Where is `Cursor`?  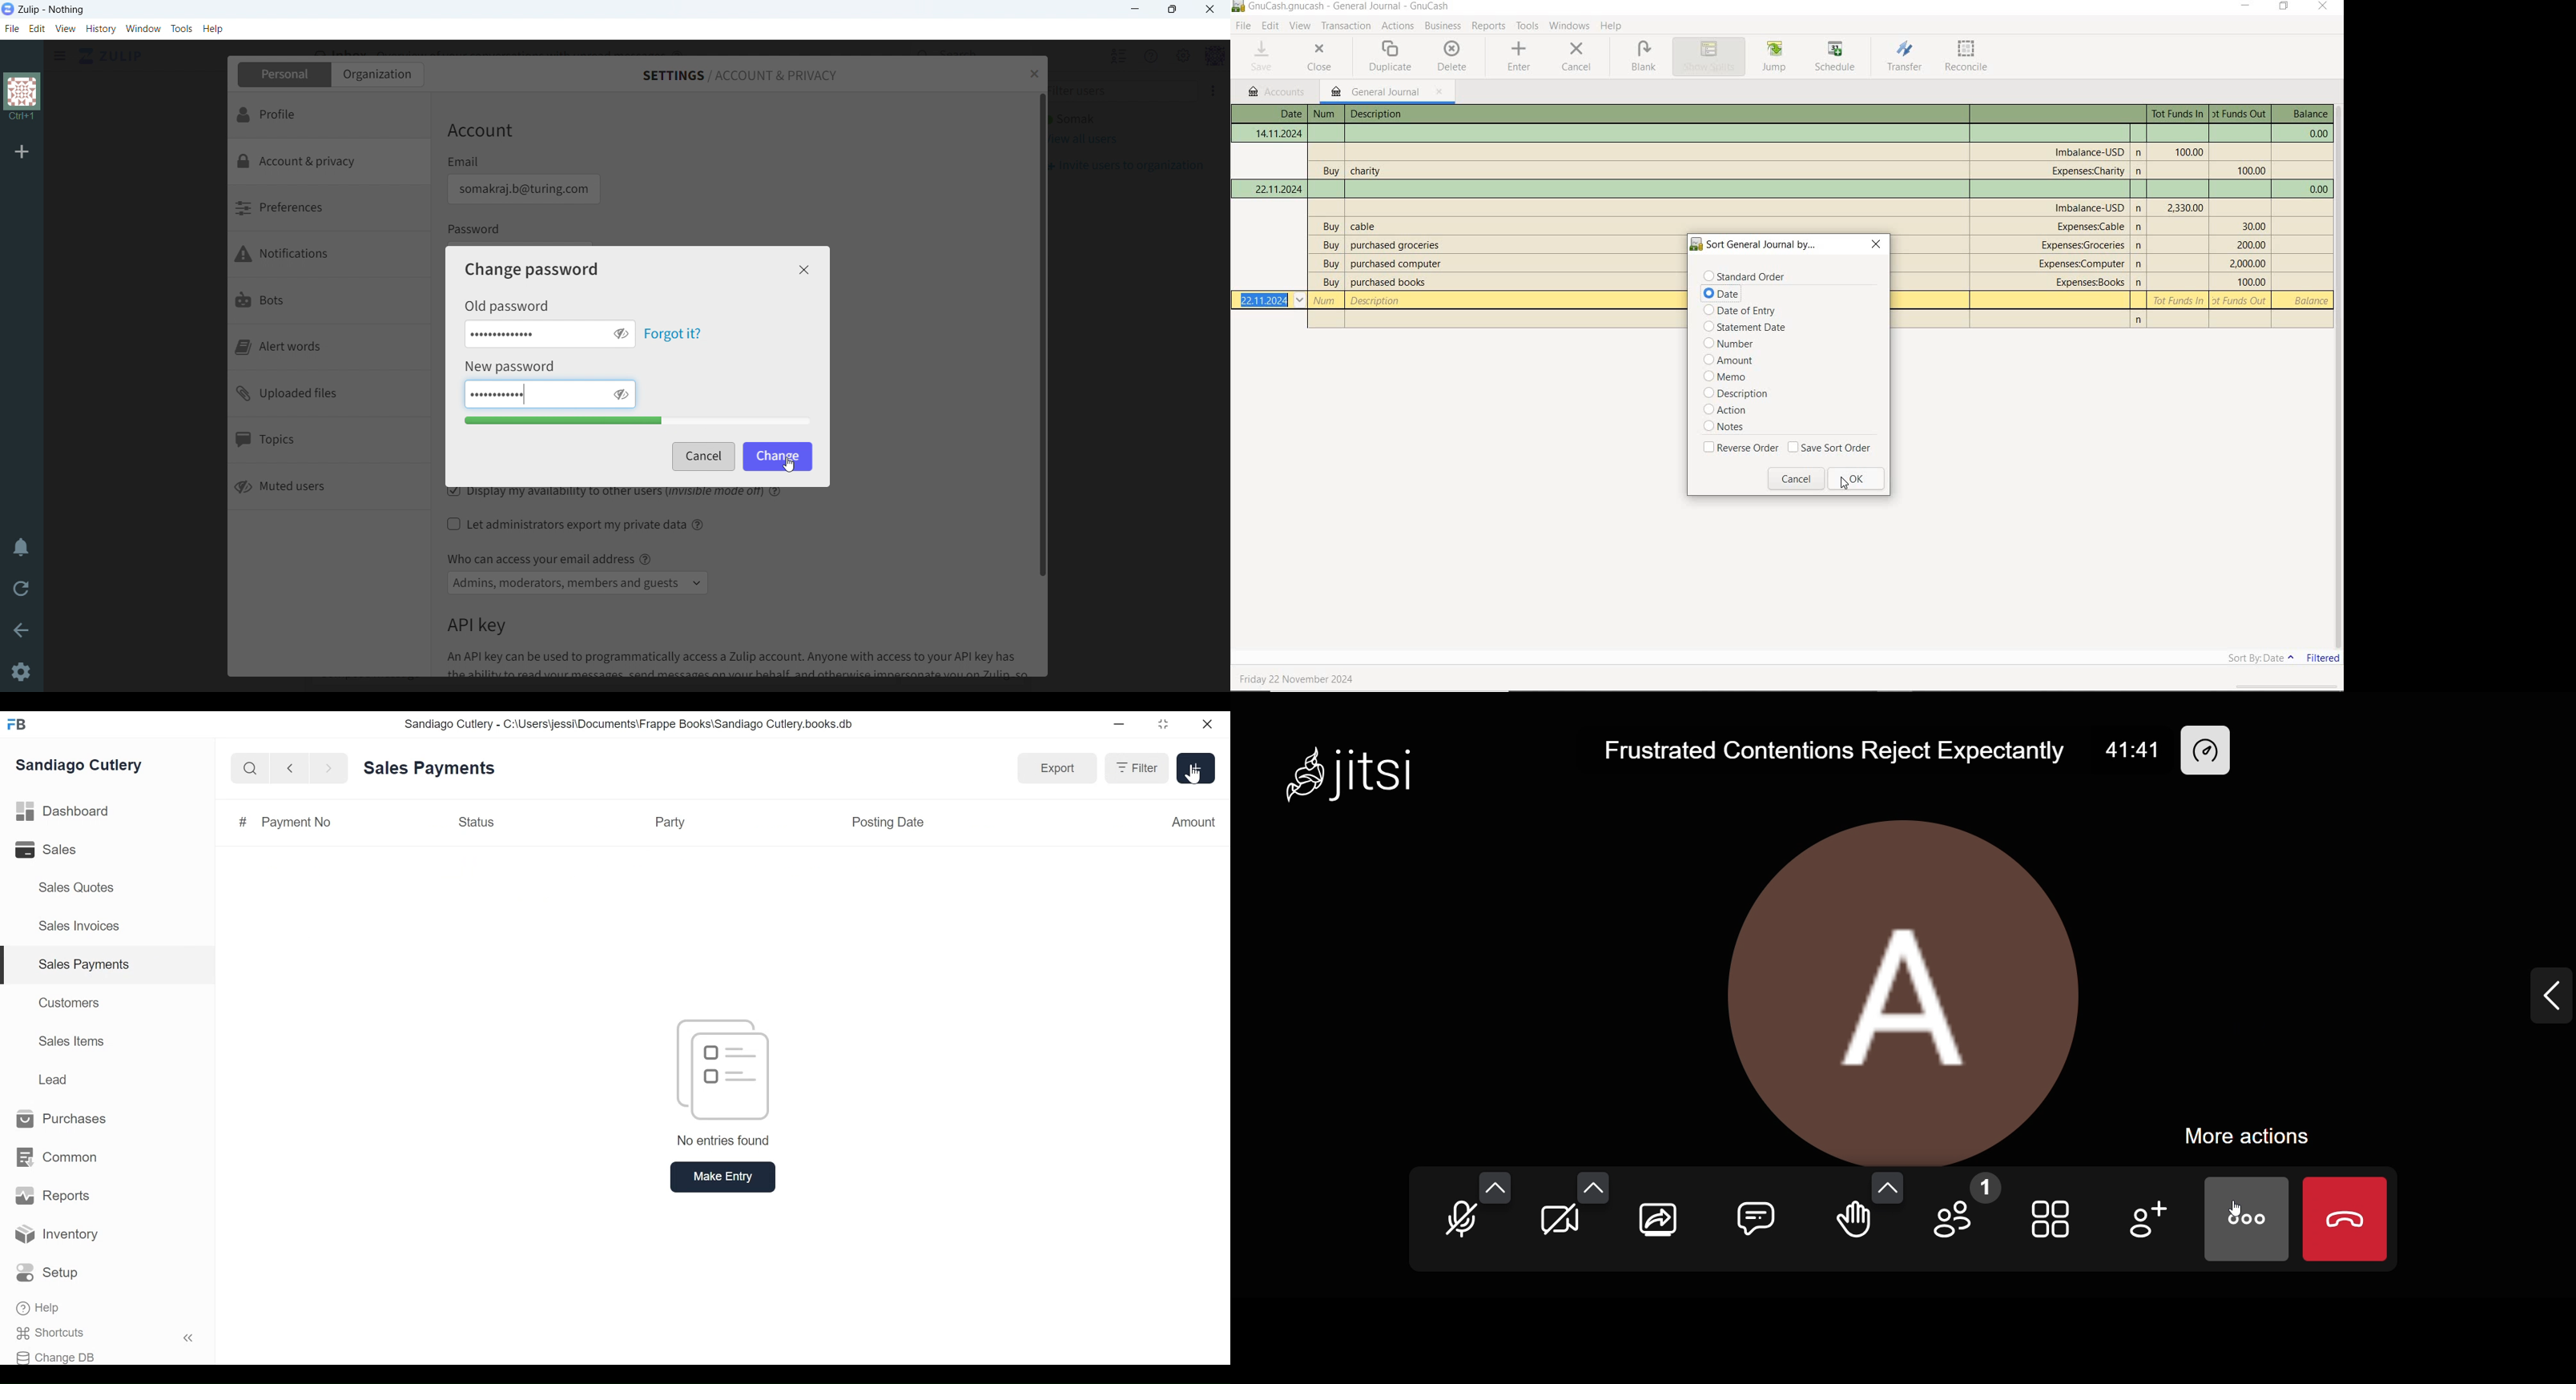 Cursor is located at coordinates (788, 464).